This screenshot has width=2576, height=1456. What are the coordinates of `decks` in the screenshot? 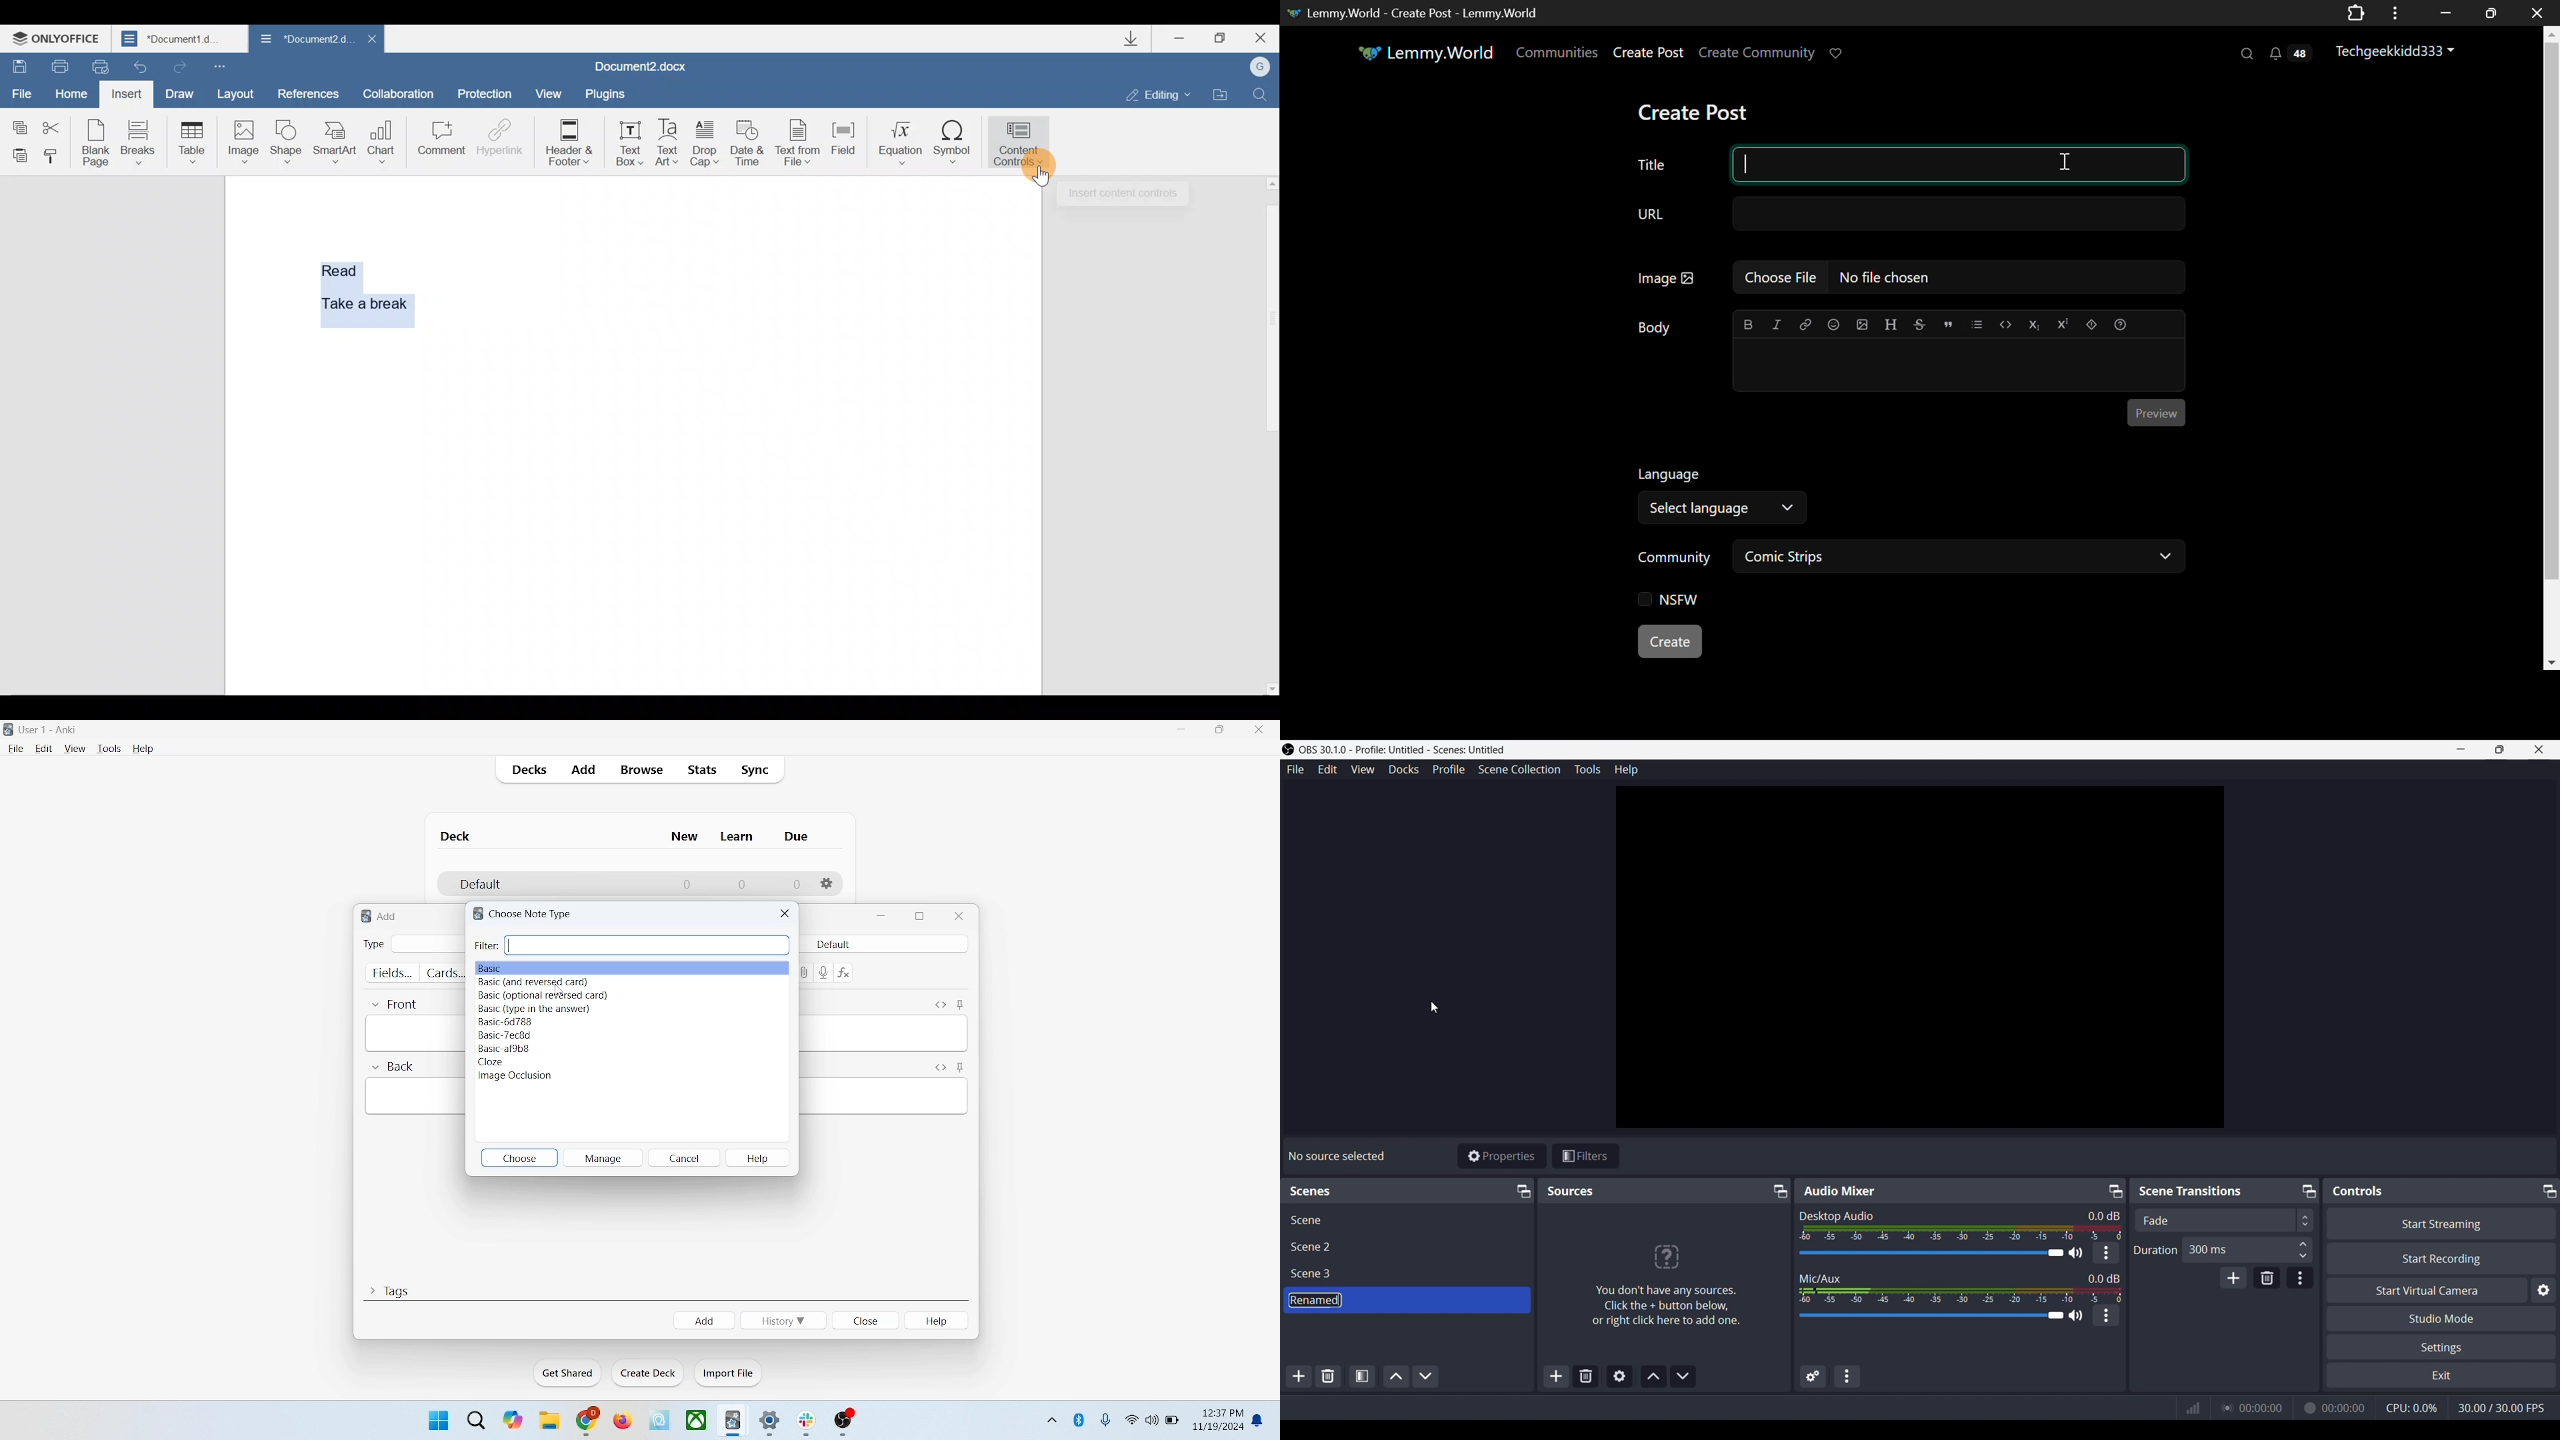 It's located at (532, 772).